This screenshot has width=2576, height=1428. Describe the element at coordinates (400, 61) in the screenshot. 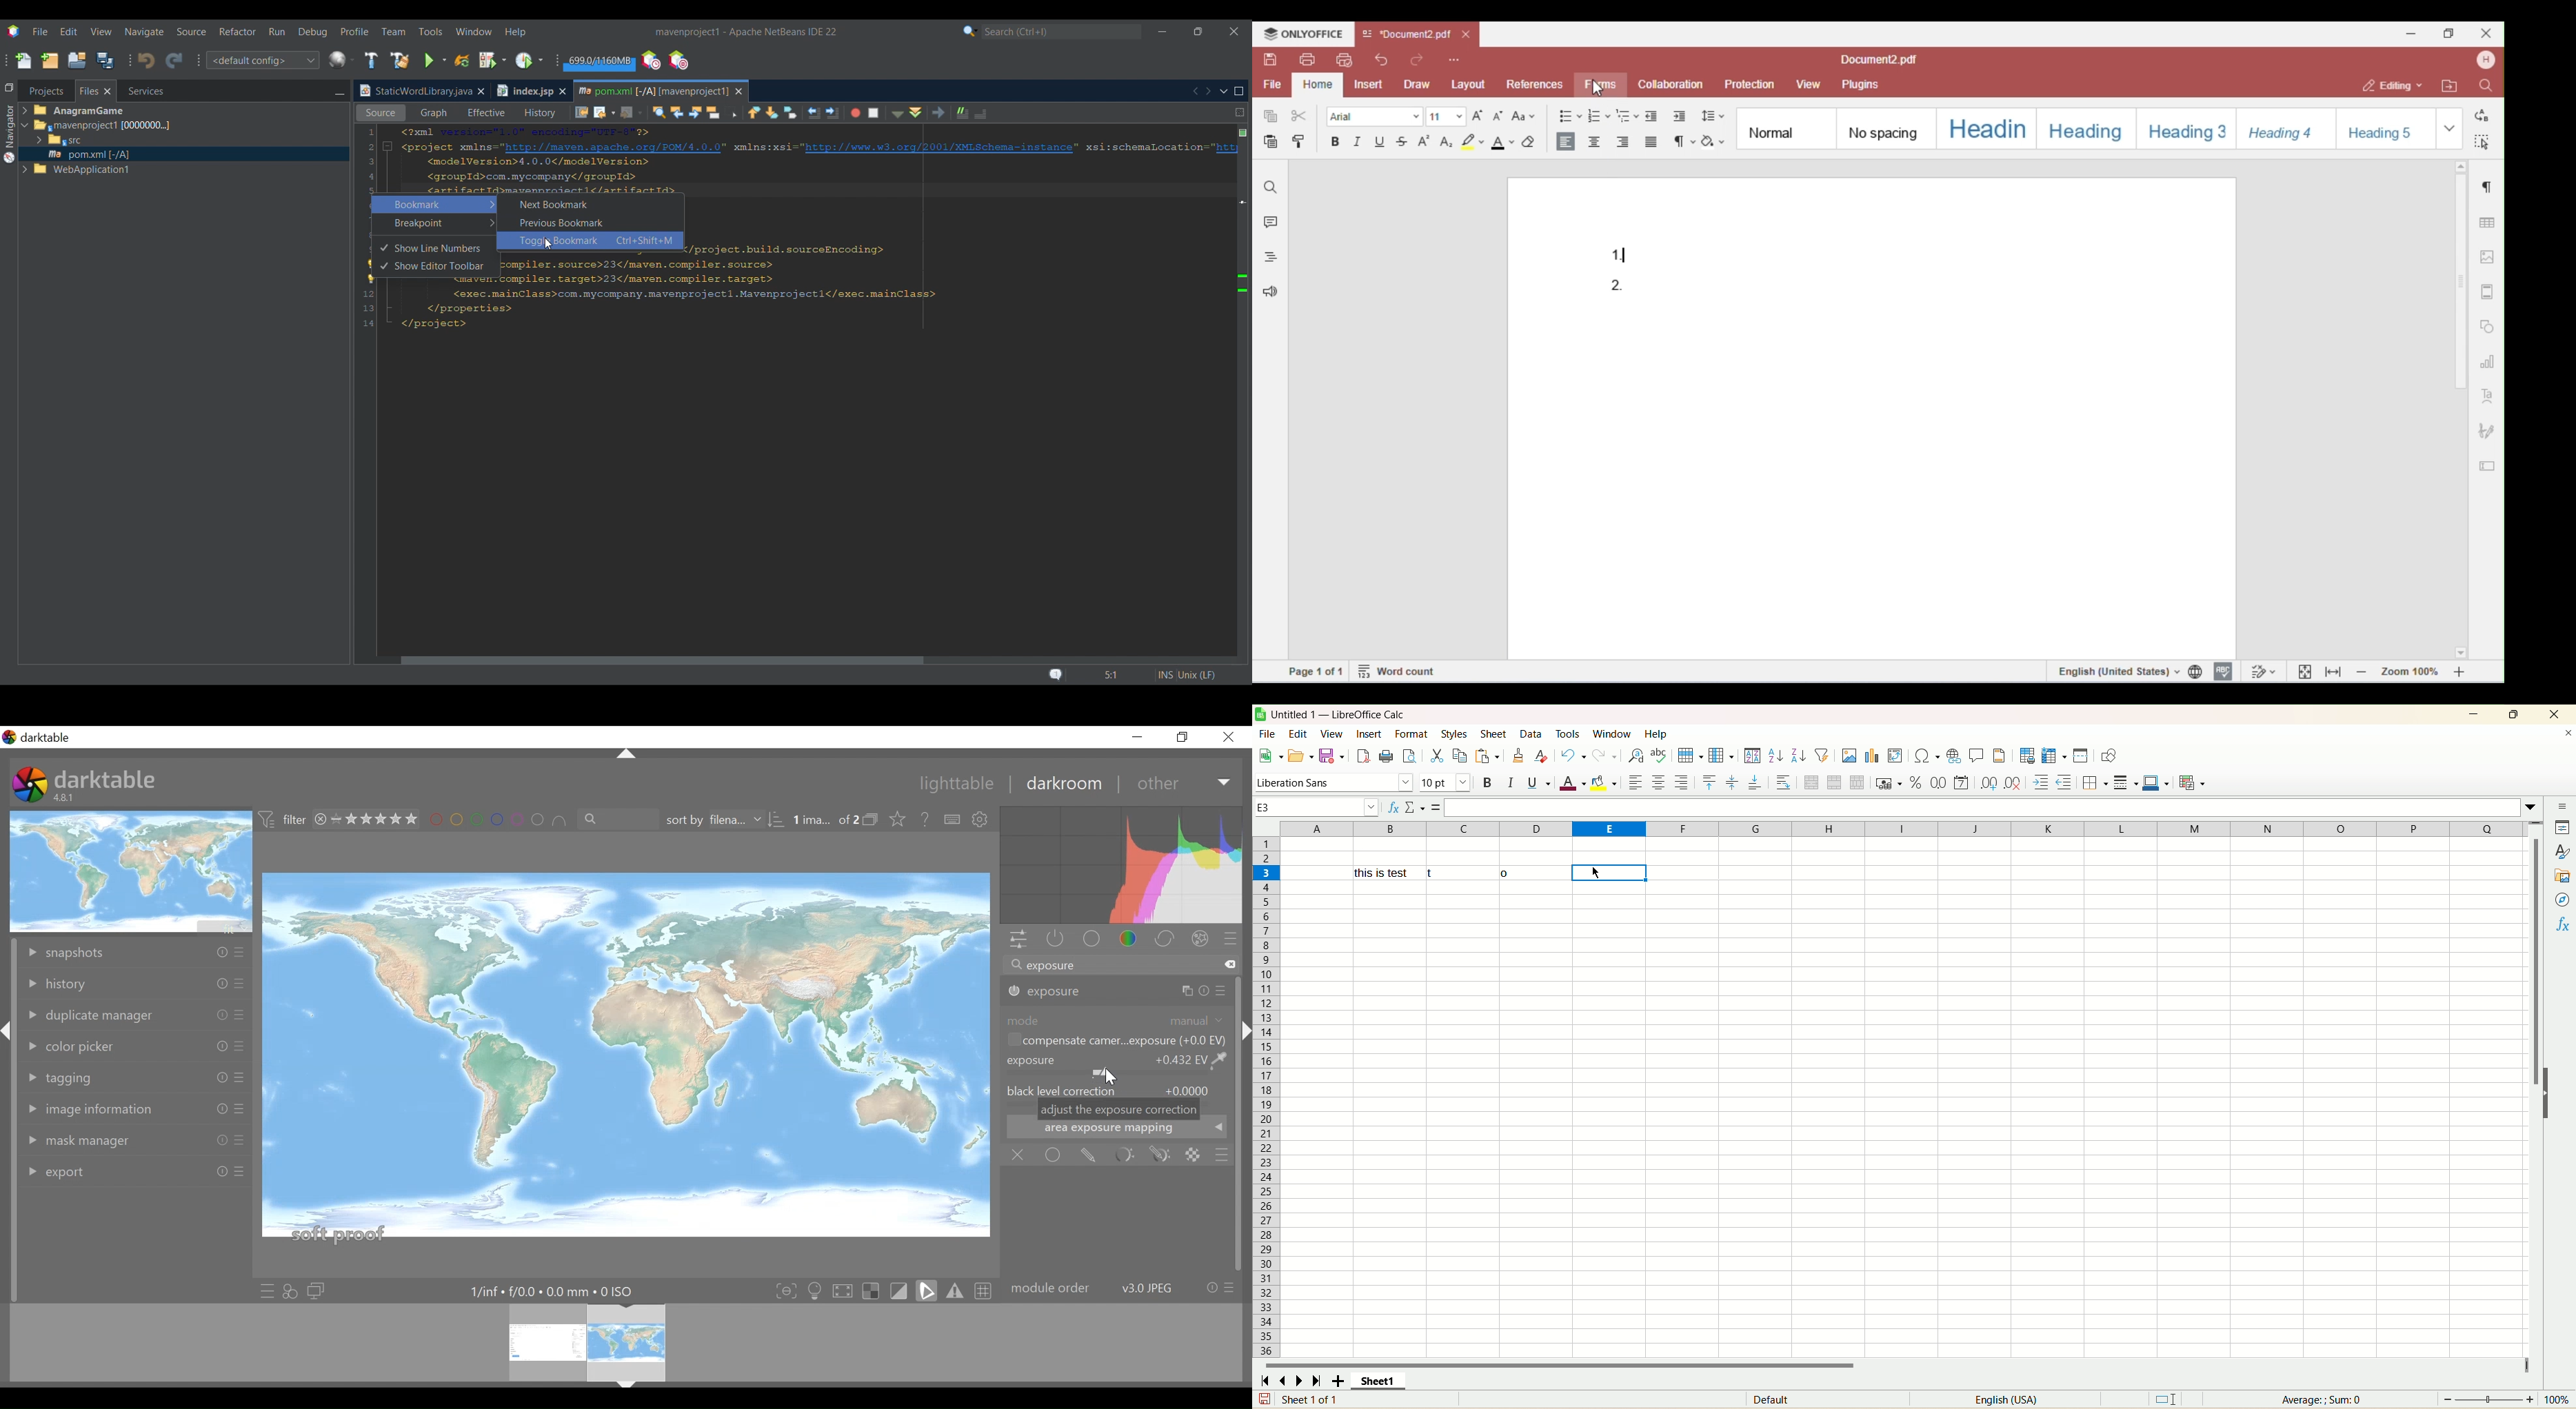

I see `Clean and build main project` at that location.